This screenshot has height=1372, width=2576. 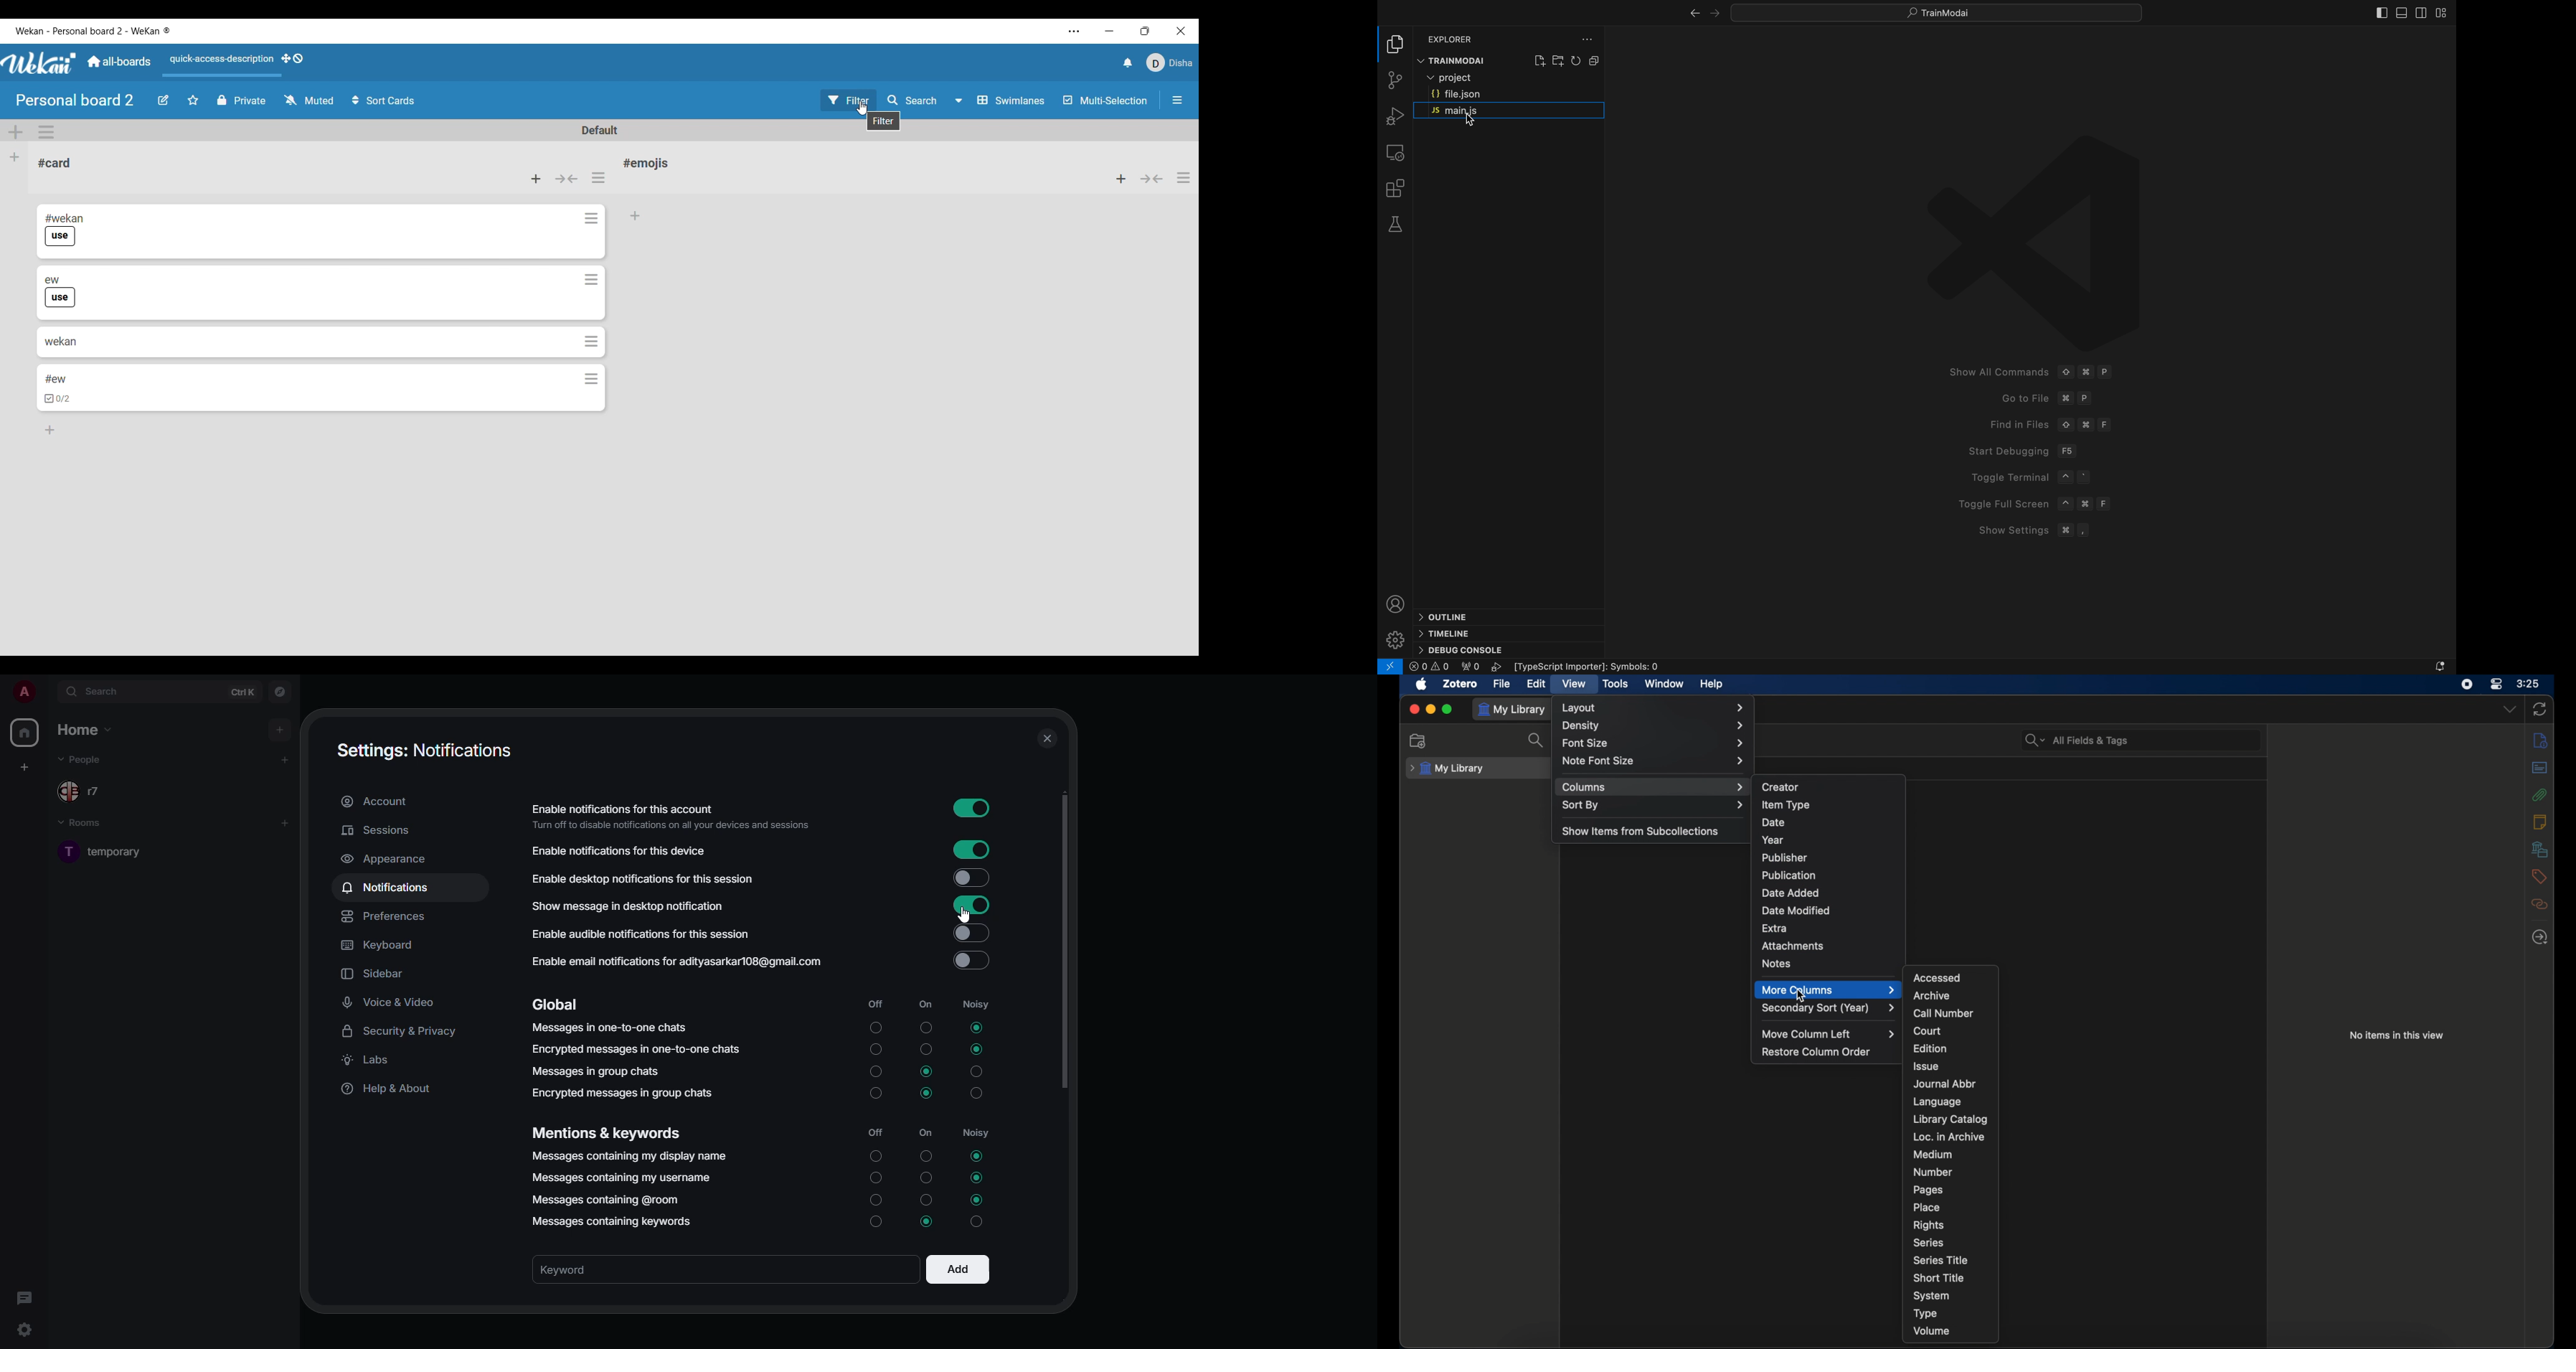 I want to click on court, so click(x=1927, y=1030).